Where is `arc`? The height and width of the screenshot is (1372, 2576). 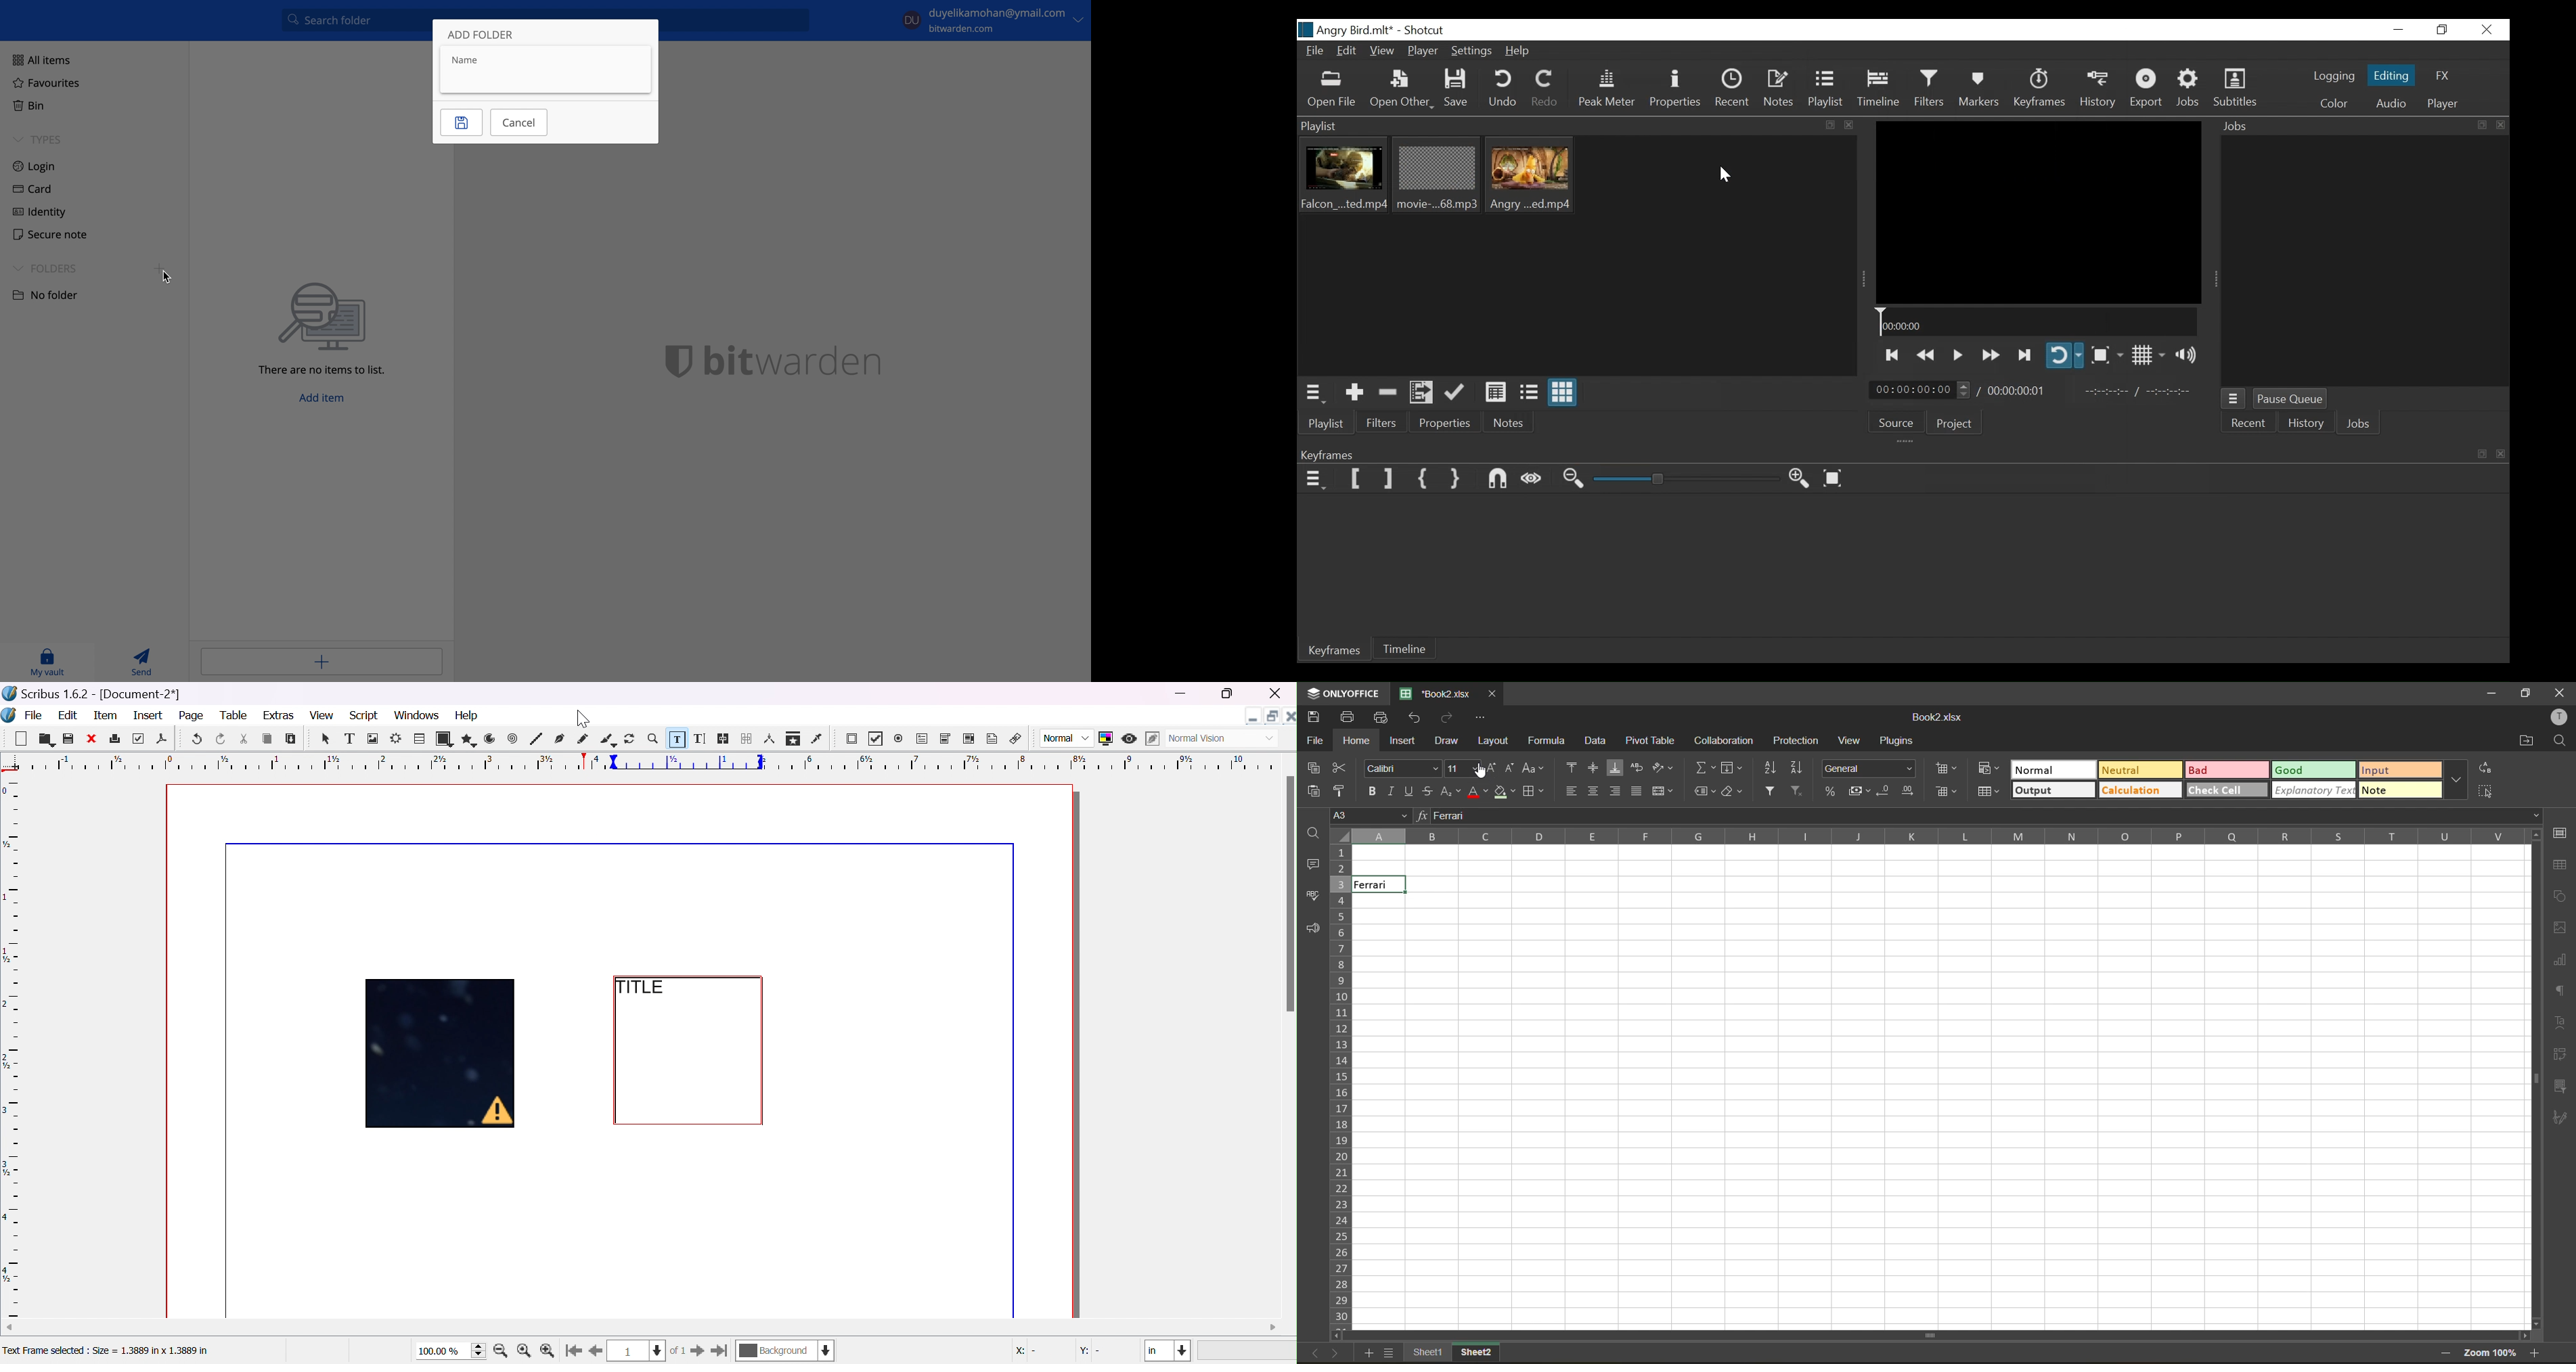
arc is located at coordinates (491, 738).